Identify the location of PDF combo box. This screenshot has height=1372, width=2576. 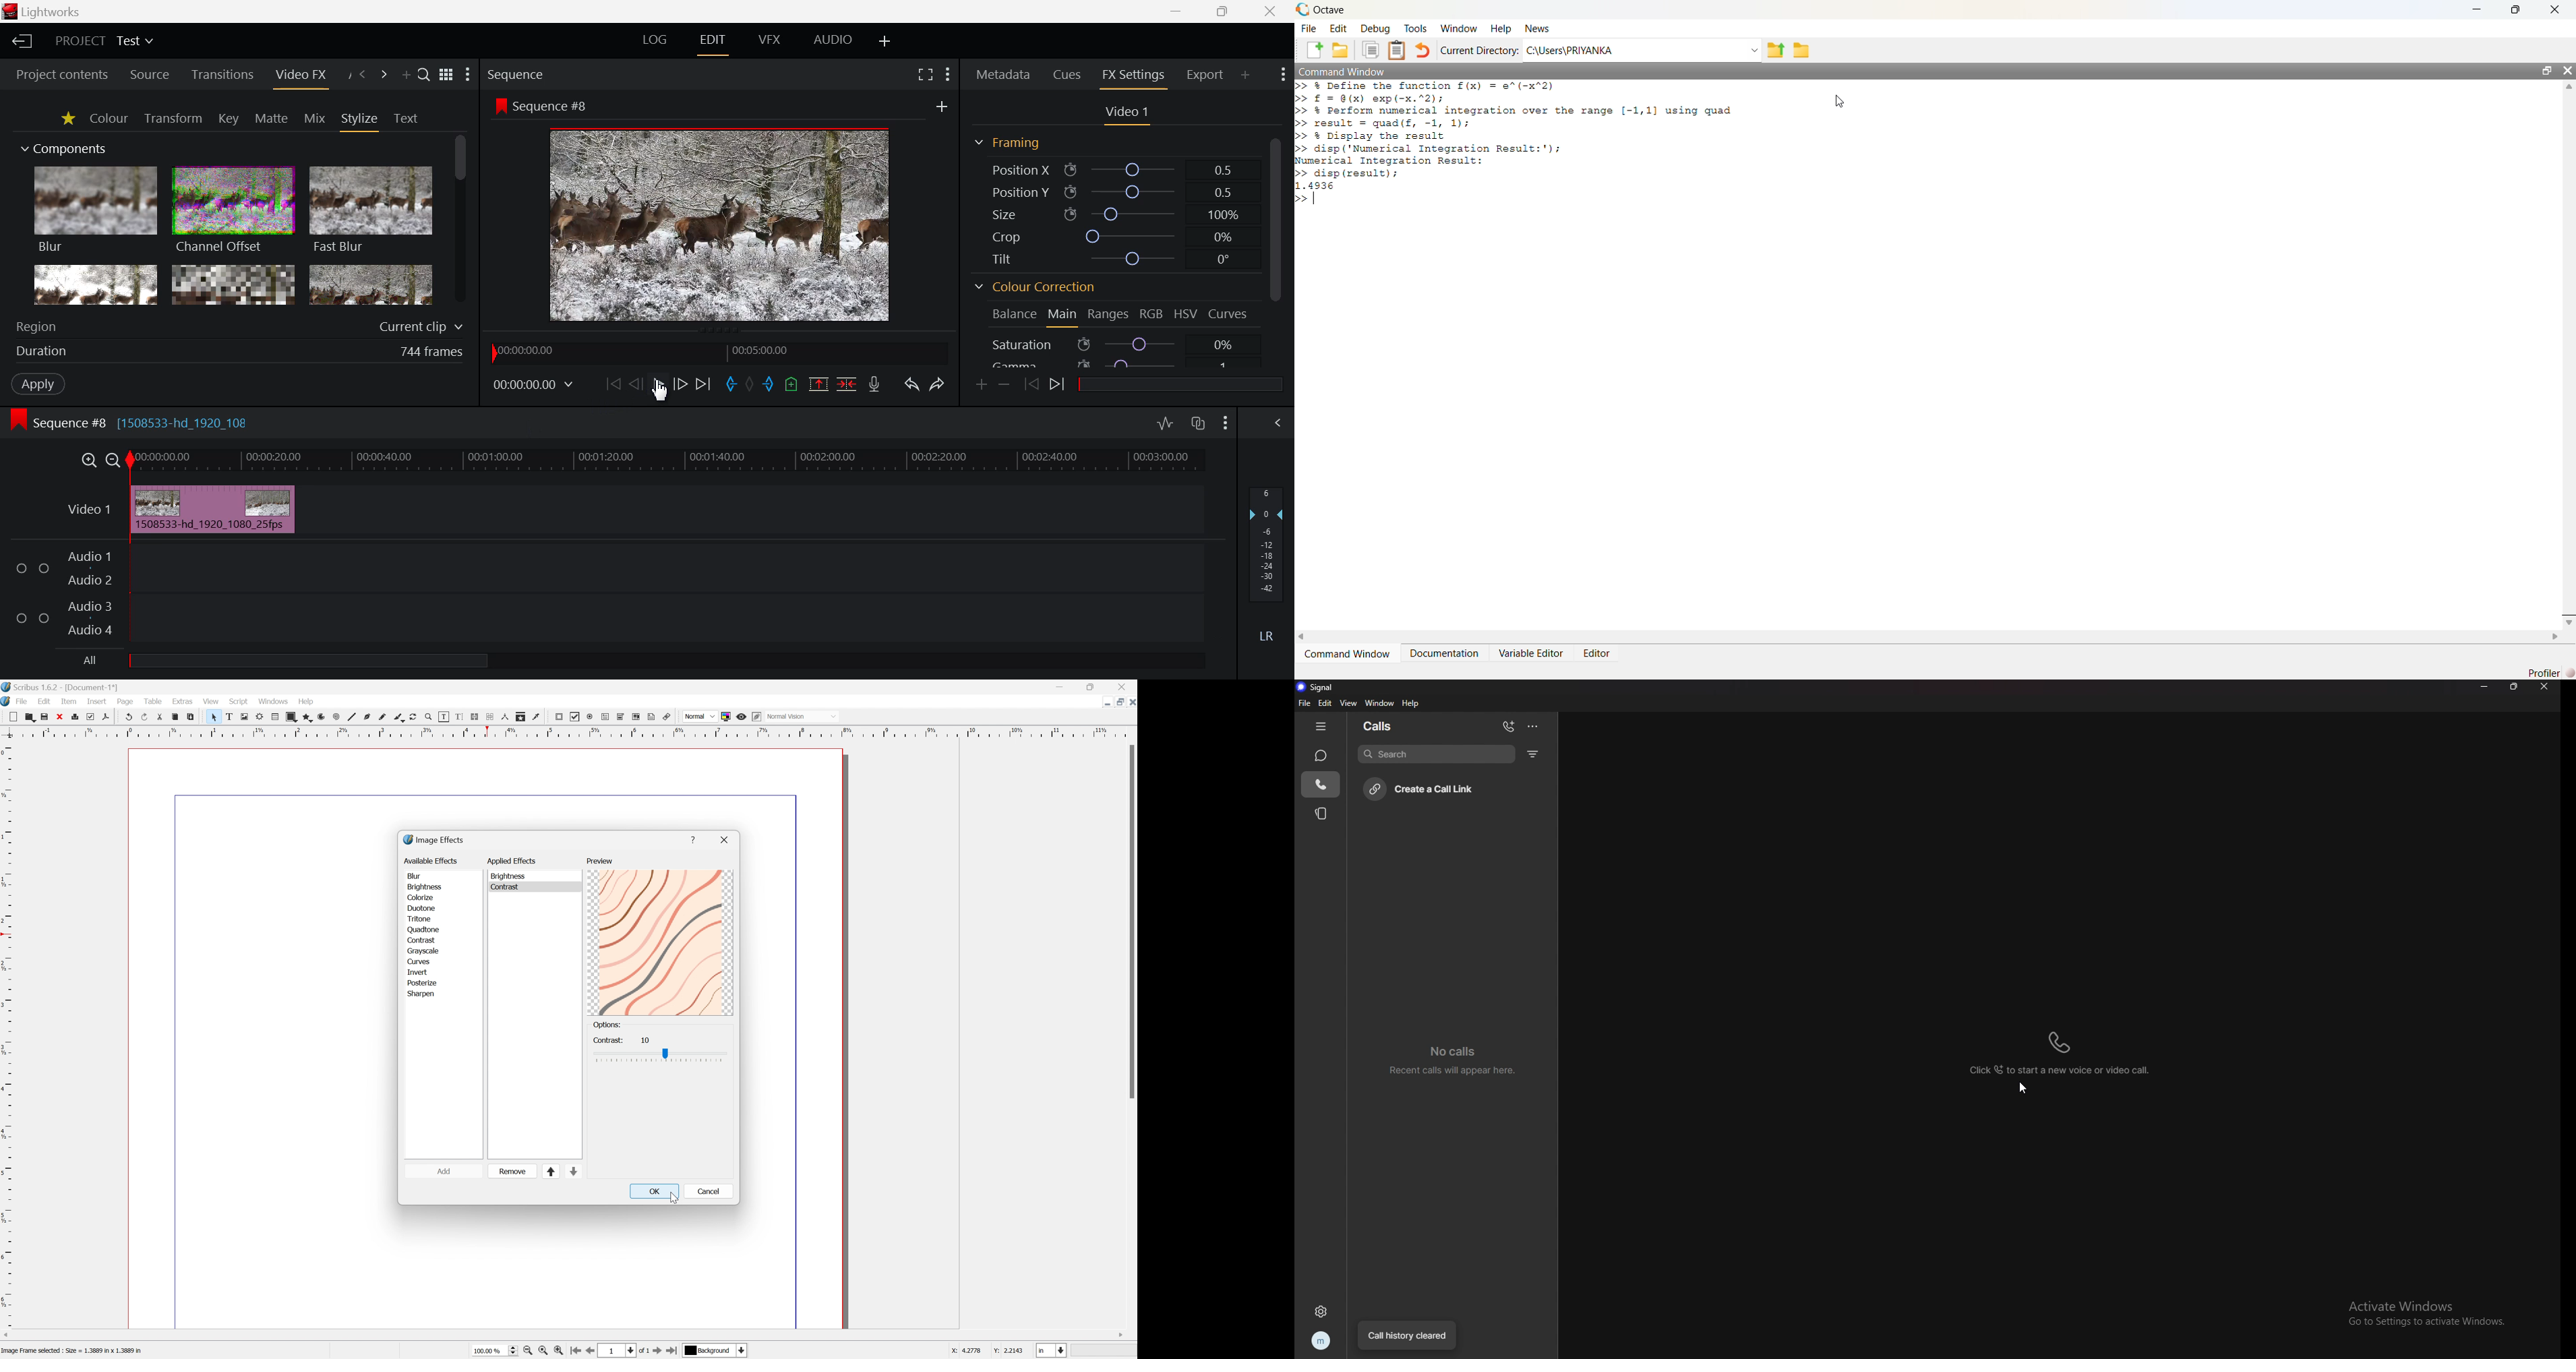
(622, 717).